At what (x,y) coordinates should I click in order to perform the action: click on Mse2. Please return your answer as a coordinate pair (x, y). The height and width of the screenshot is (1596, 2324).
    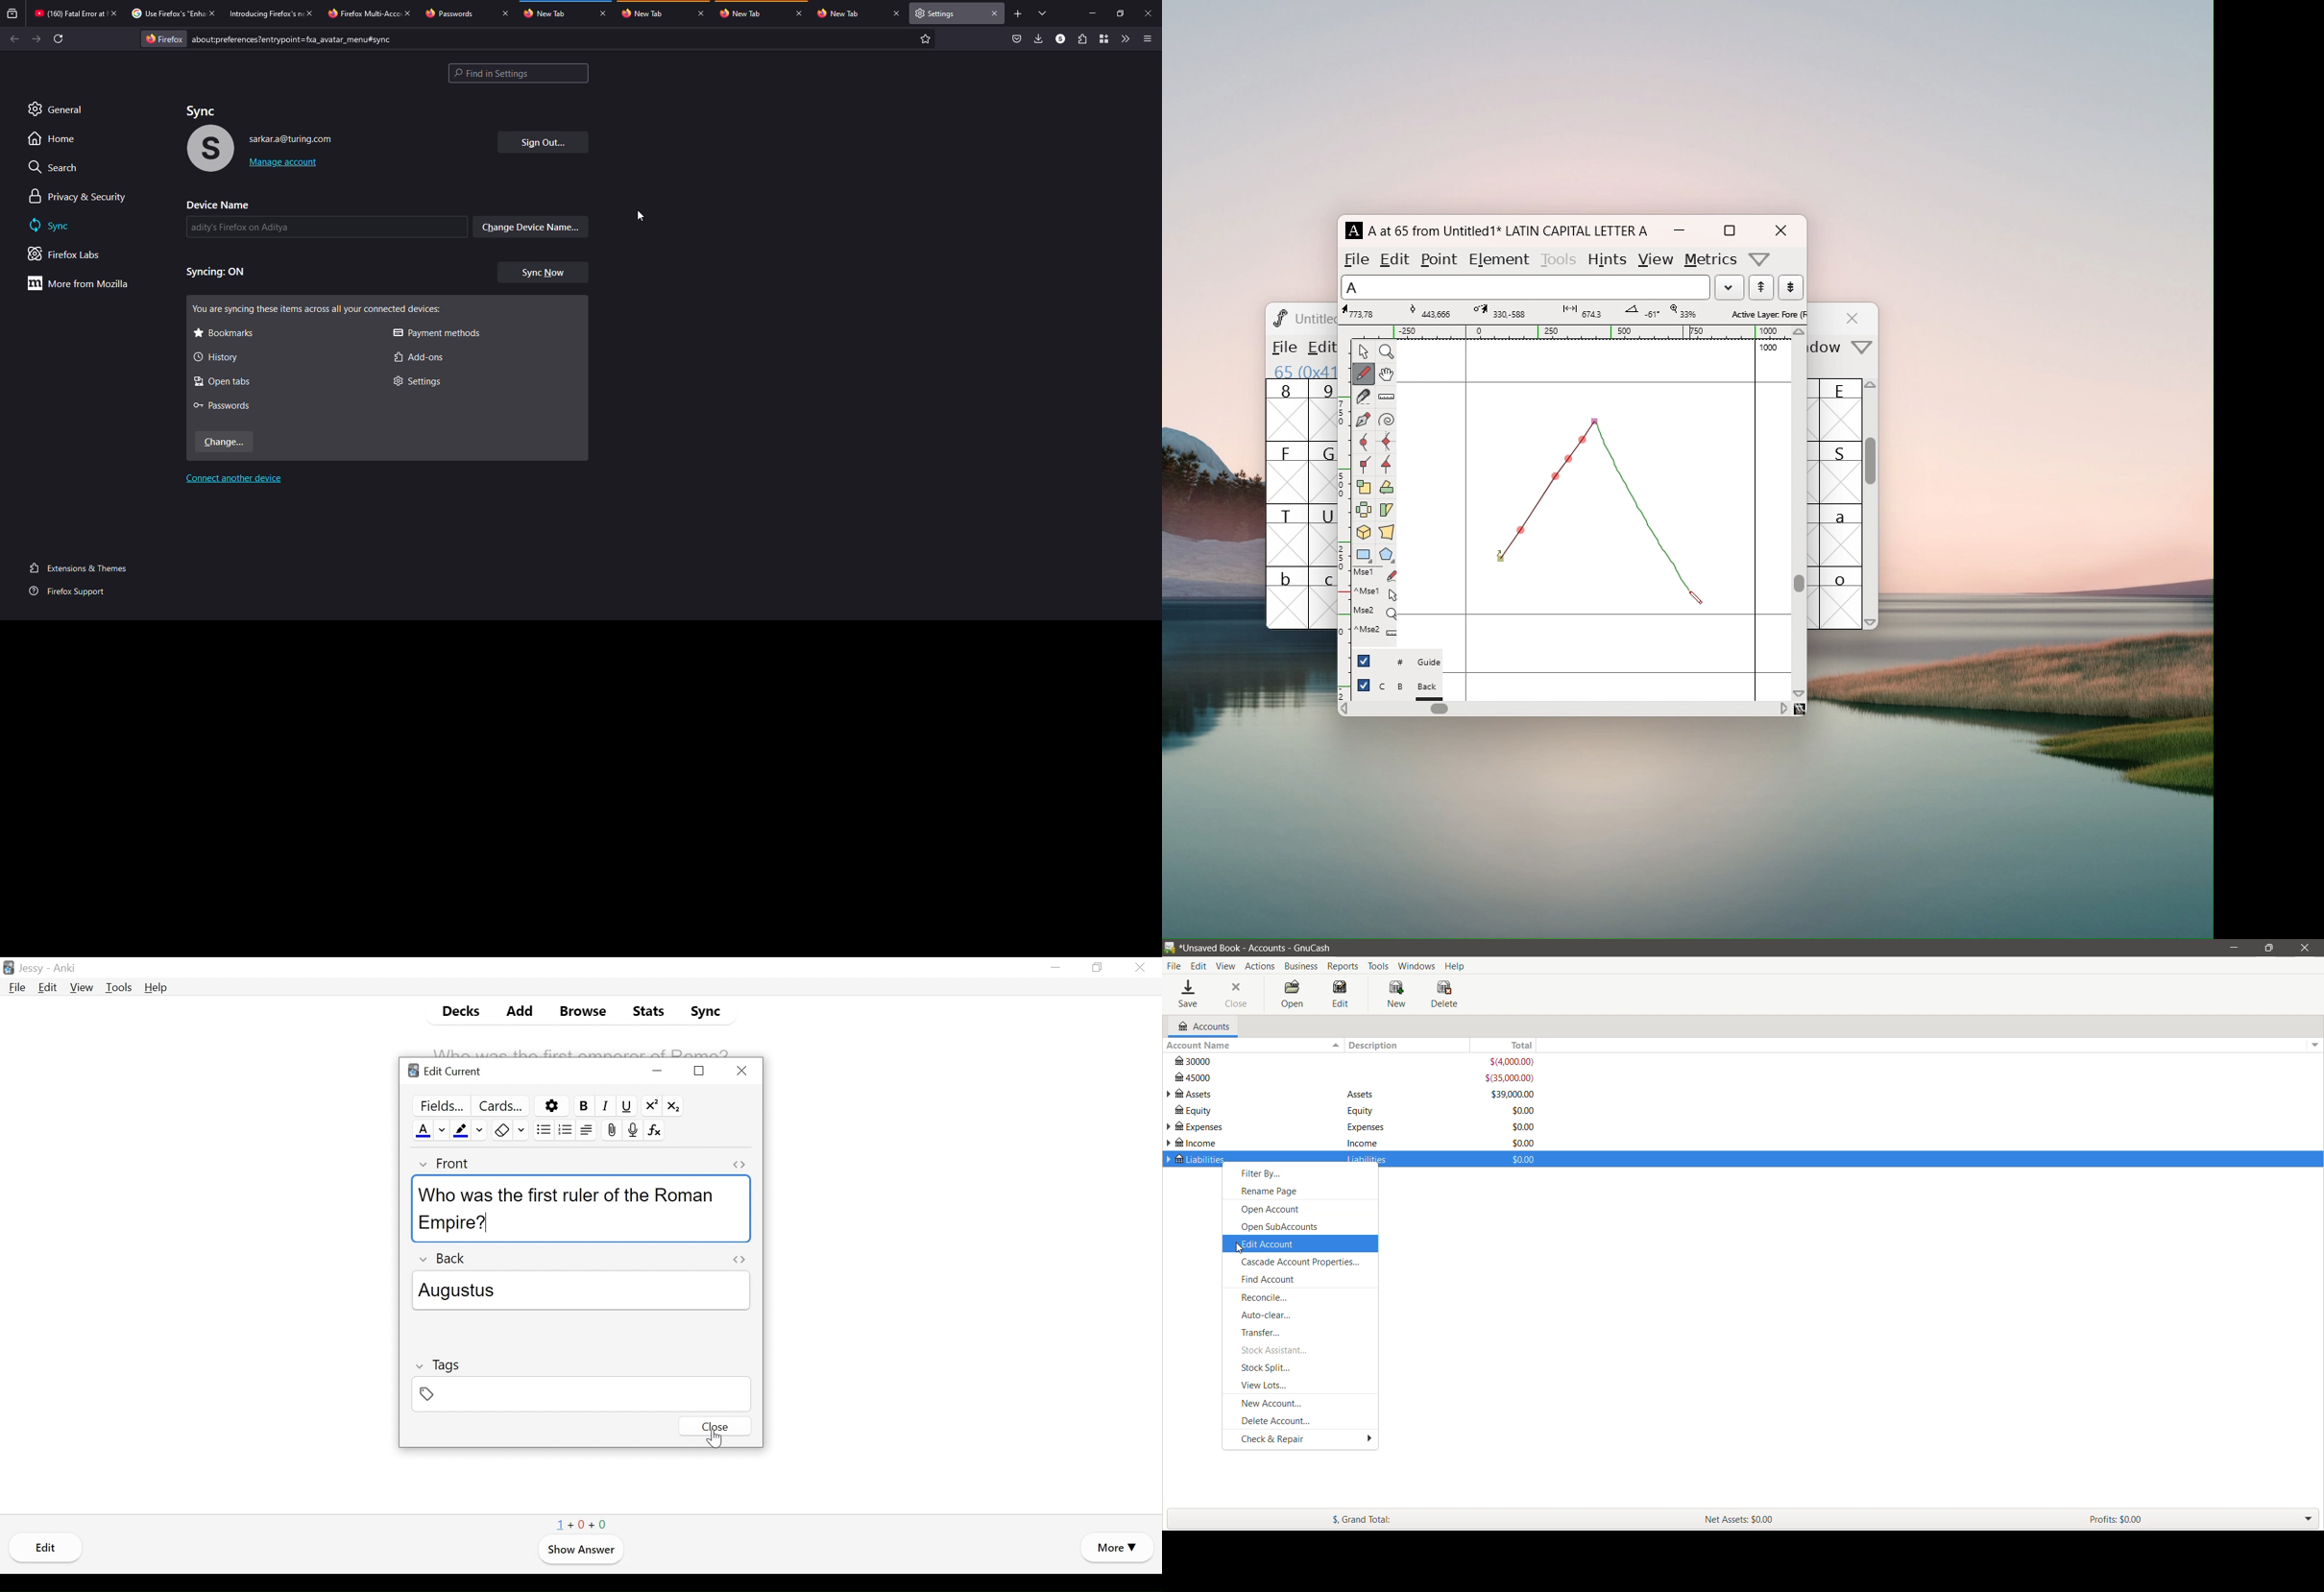
    Looking at the image, I should click on (1375, 611).